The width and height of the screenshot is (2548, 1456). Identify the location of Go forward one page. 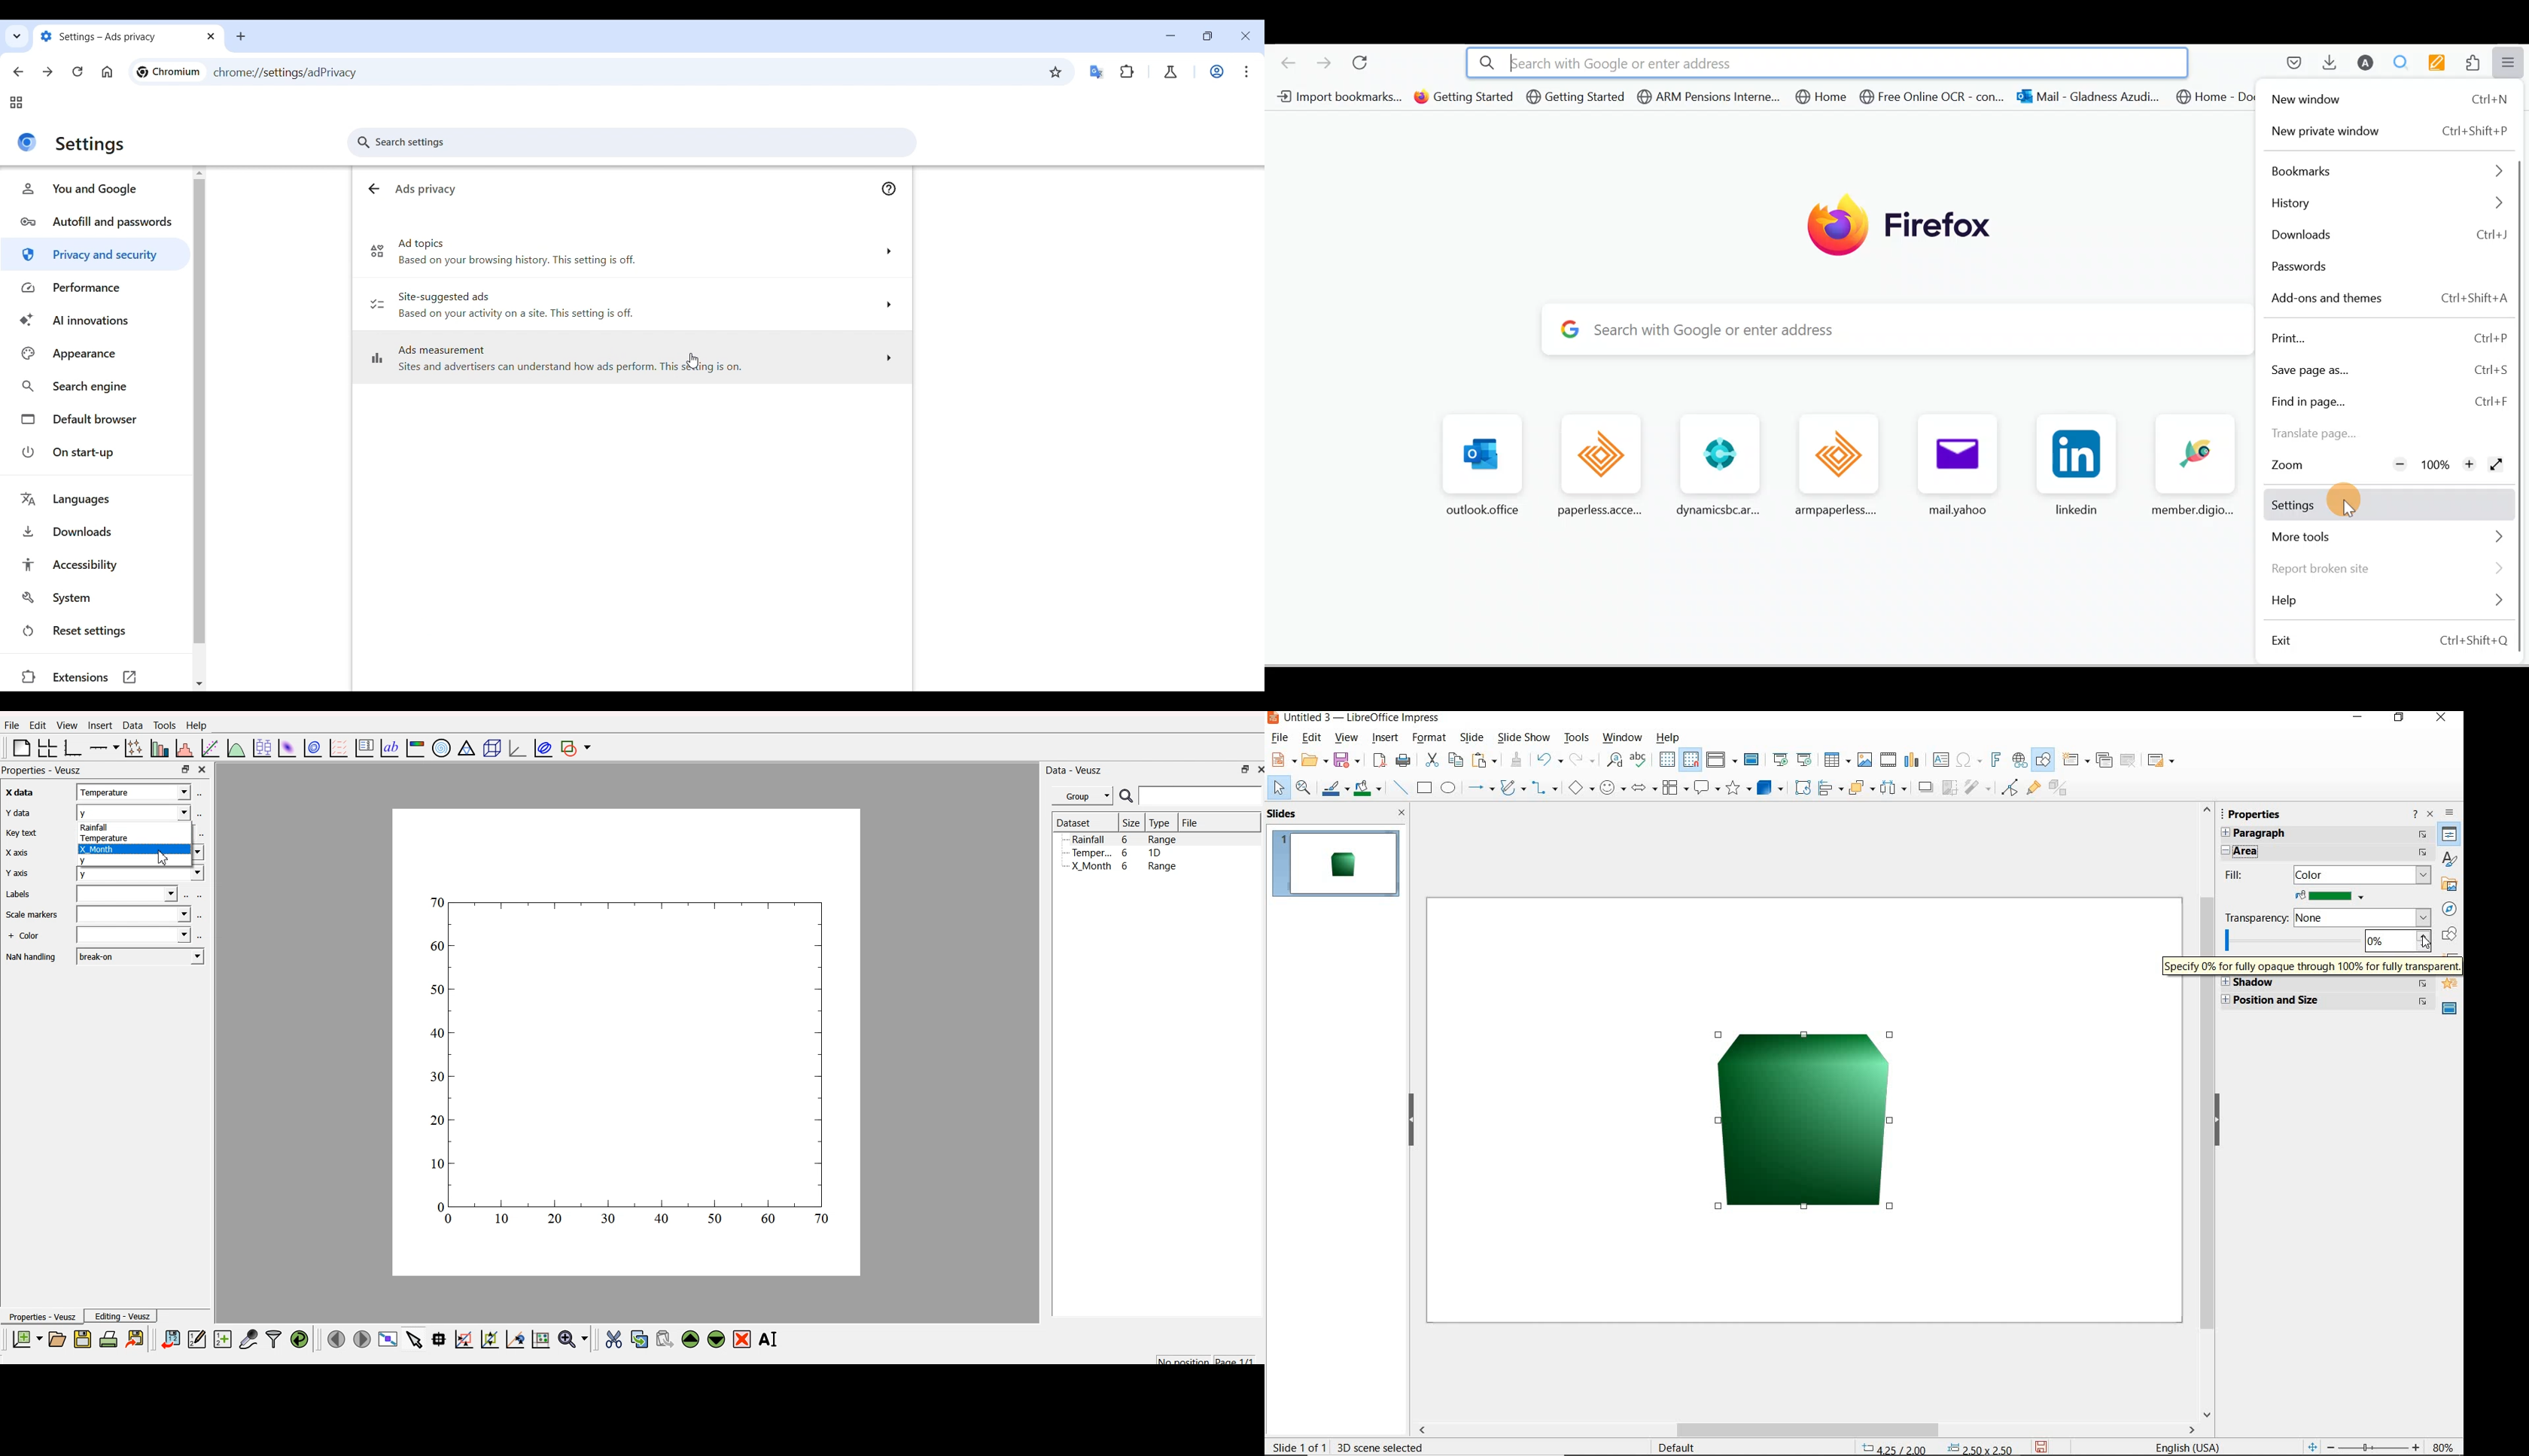
(1325, 64).